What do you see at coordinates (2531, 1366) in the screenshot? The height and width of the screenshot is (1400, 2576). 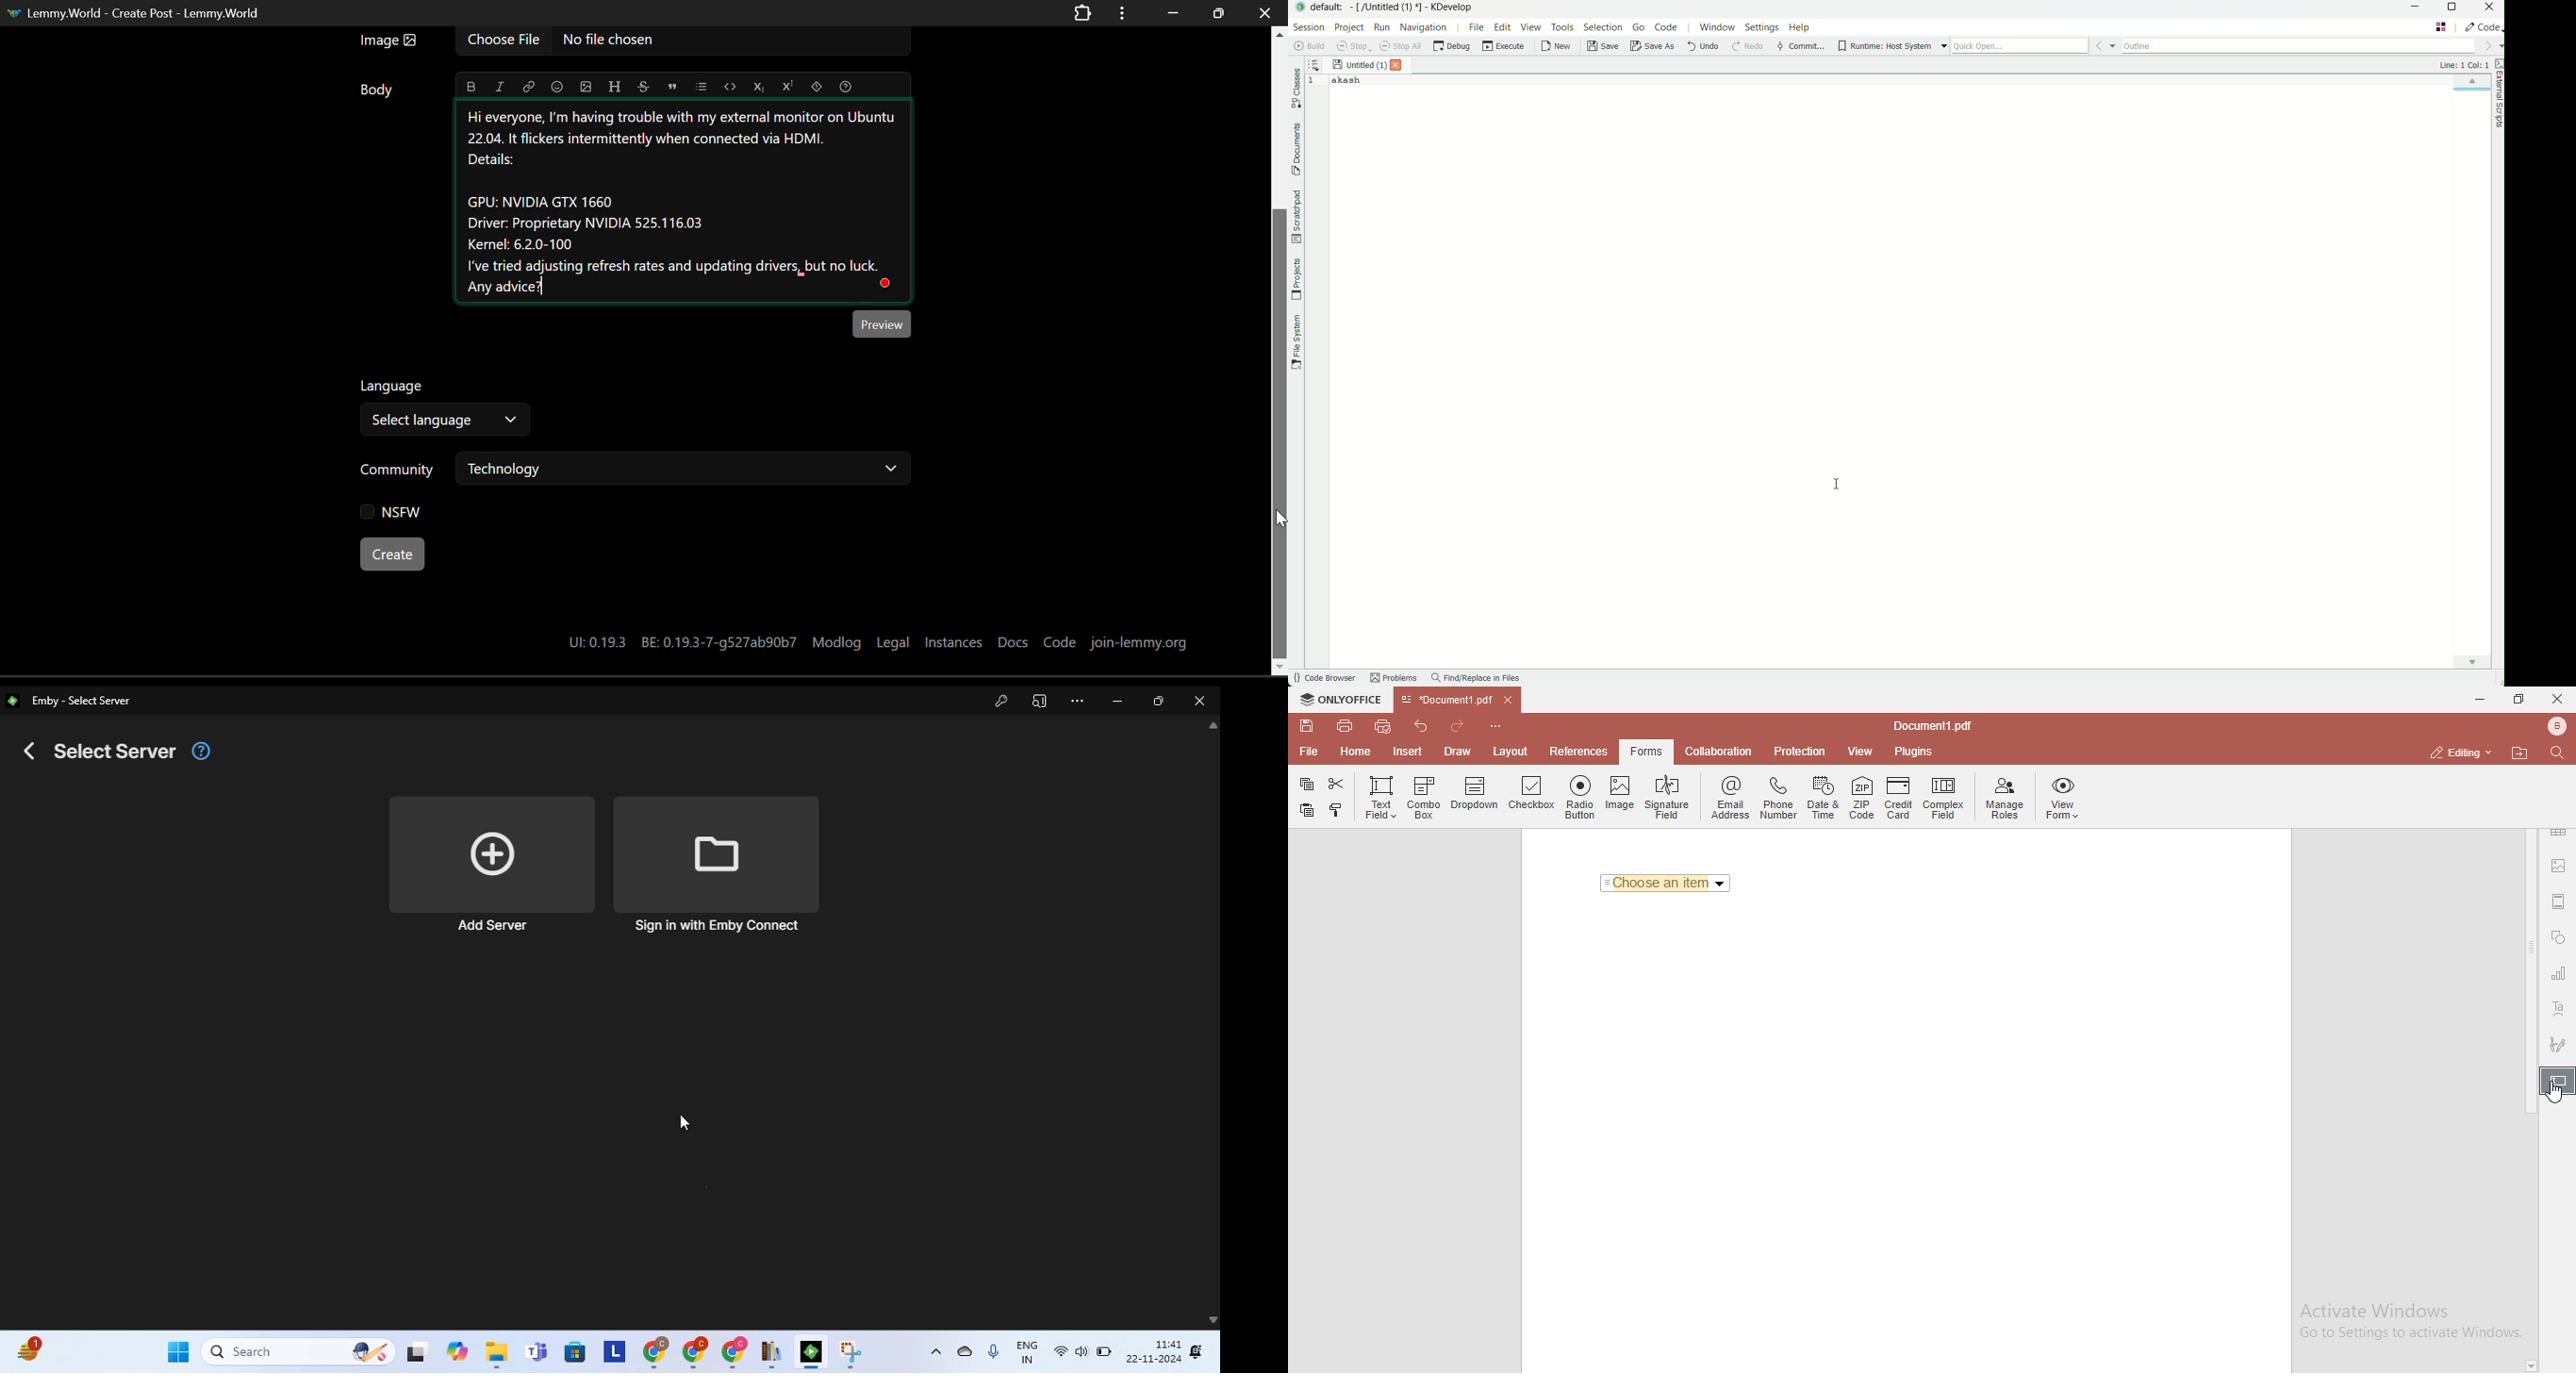 I see `page down` at bounding box center [2531, 1366].